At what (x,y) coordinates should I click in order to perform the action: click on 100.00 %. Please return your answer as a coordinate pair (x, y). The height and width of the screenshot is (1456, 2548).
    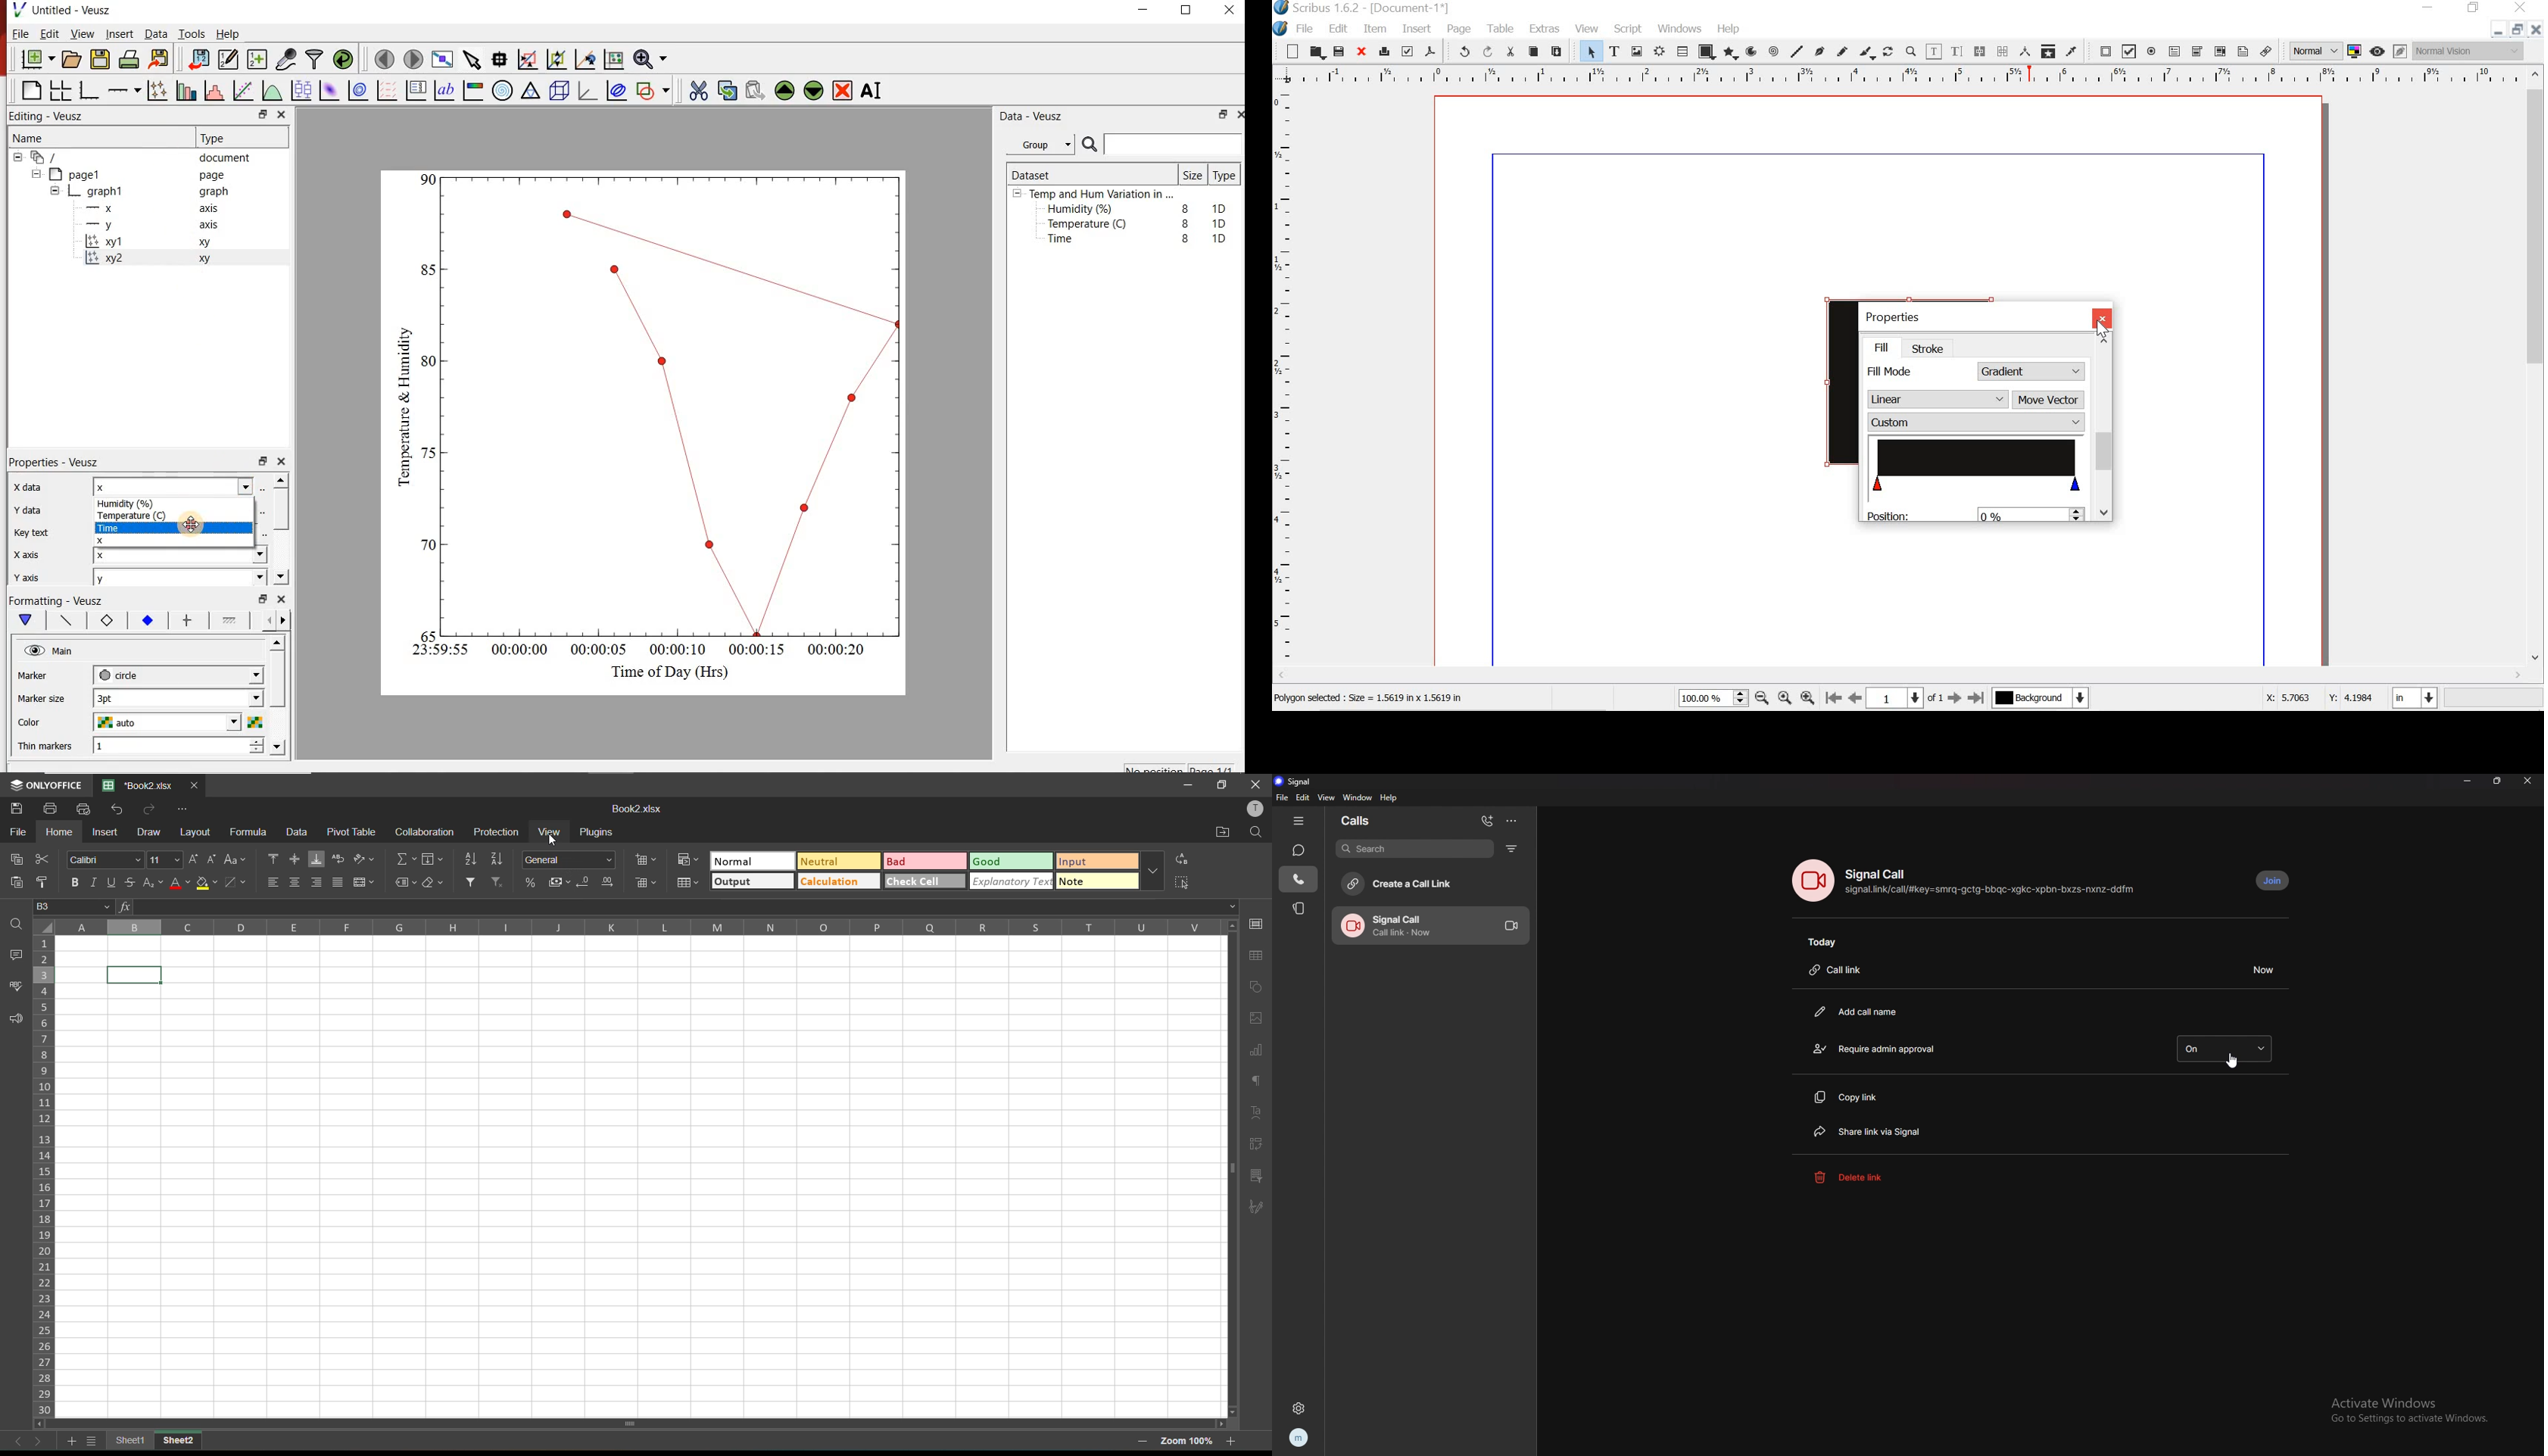
    Looking at the image, I should click on (1702, 699).